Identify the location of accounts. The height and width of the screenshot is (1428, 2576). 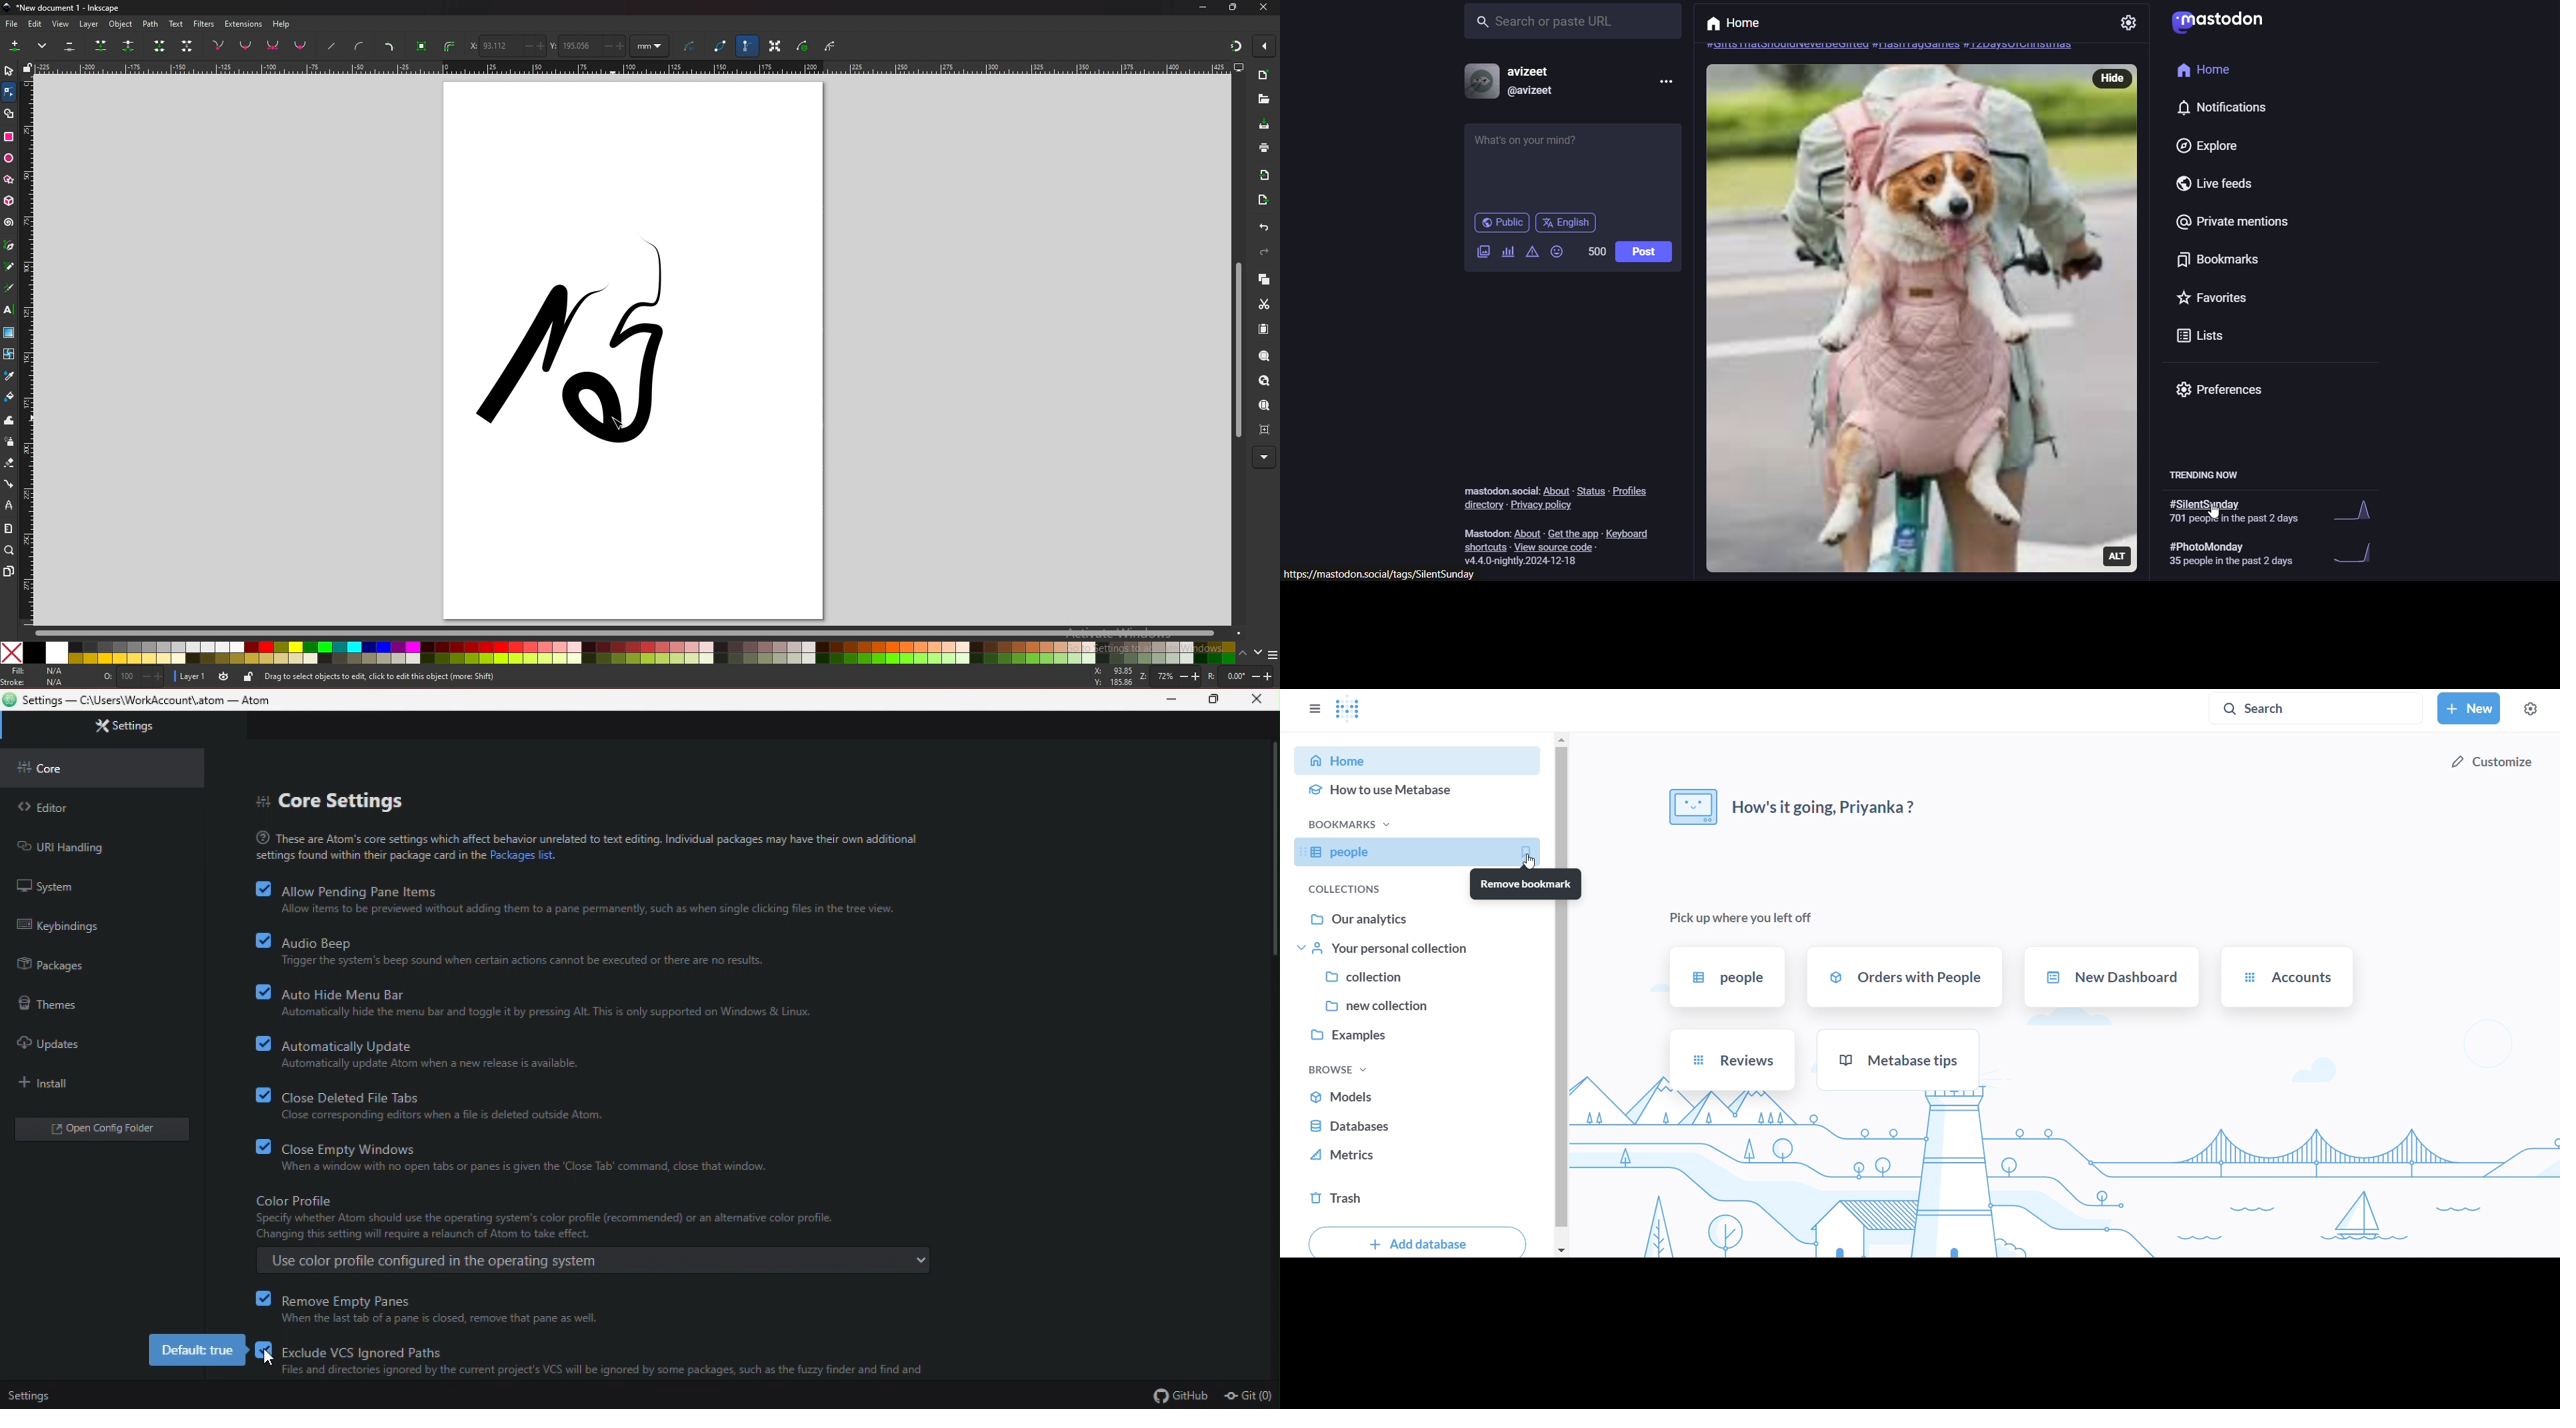
(2285, 977).